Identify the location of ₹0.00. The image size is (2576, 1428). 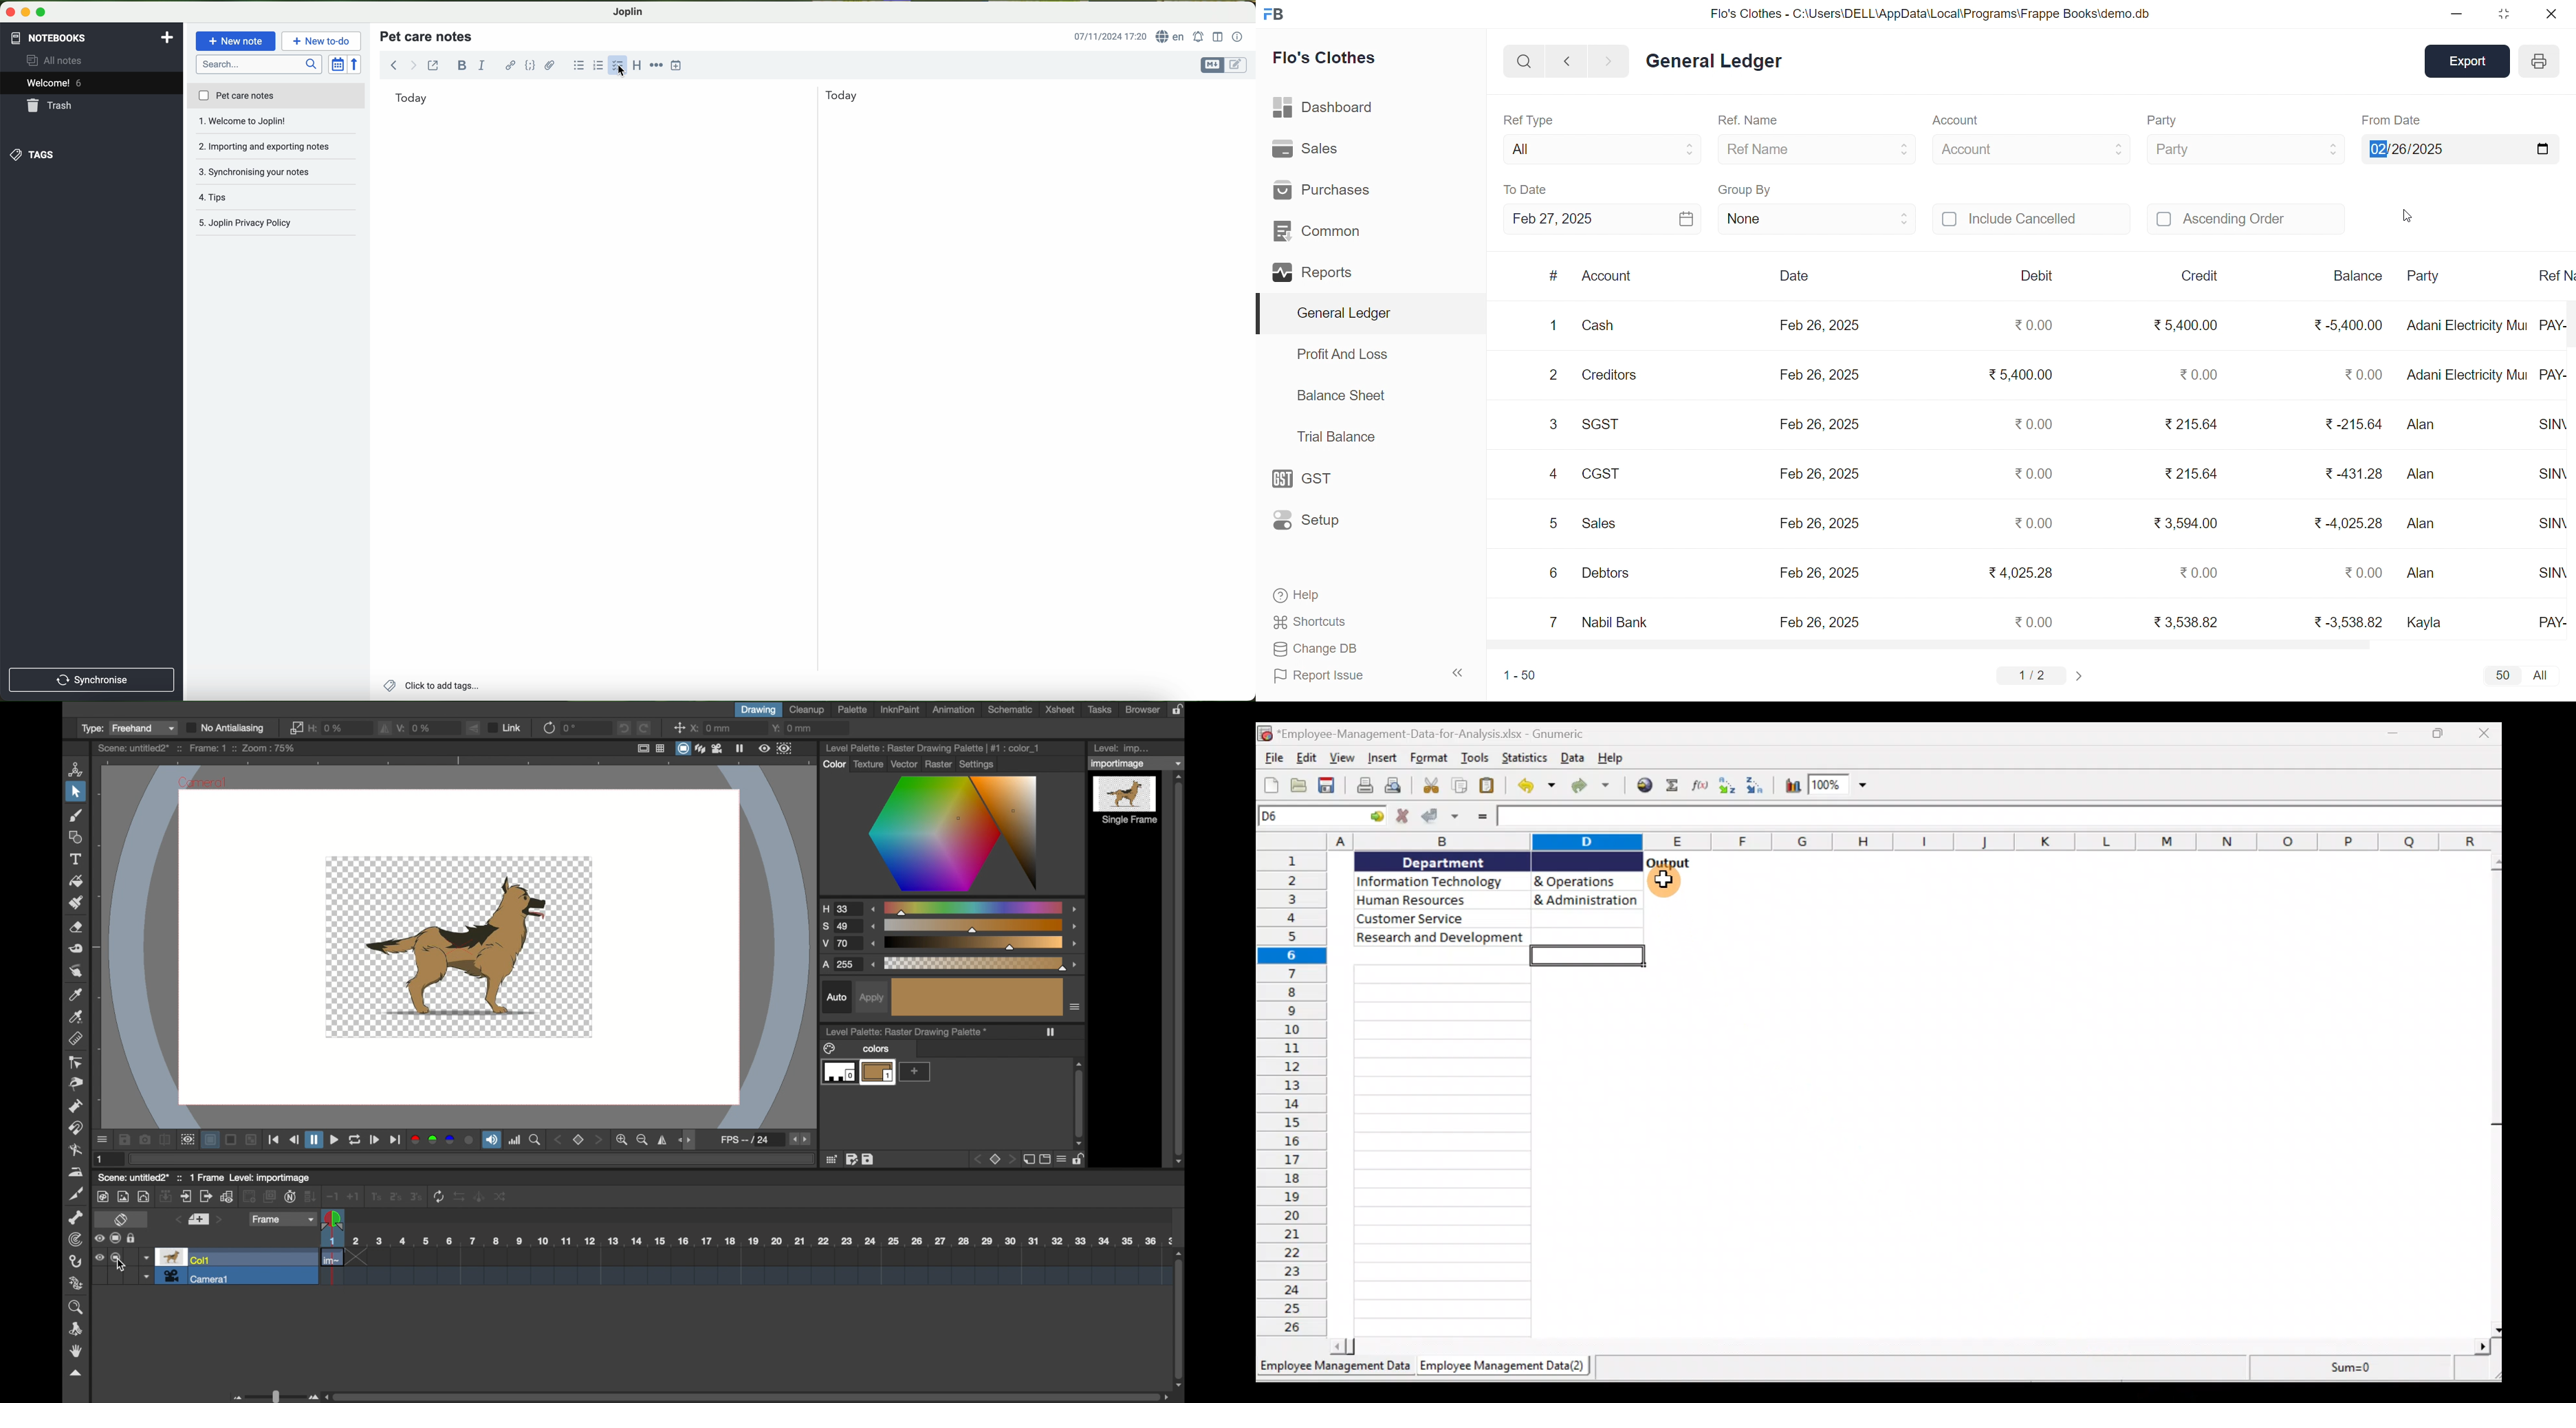
(2035, 621).